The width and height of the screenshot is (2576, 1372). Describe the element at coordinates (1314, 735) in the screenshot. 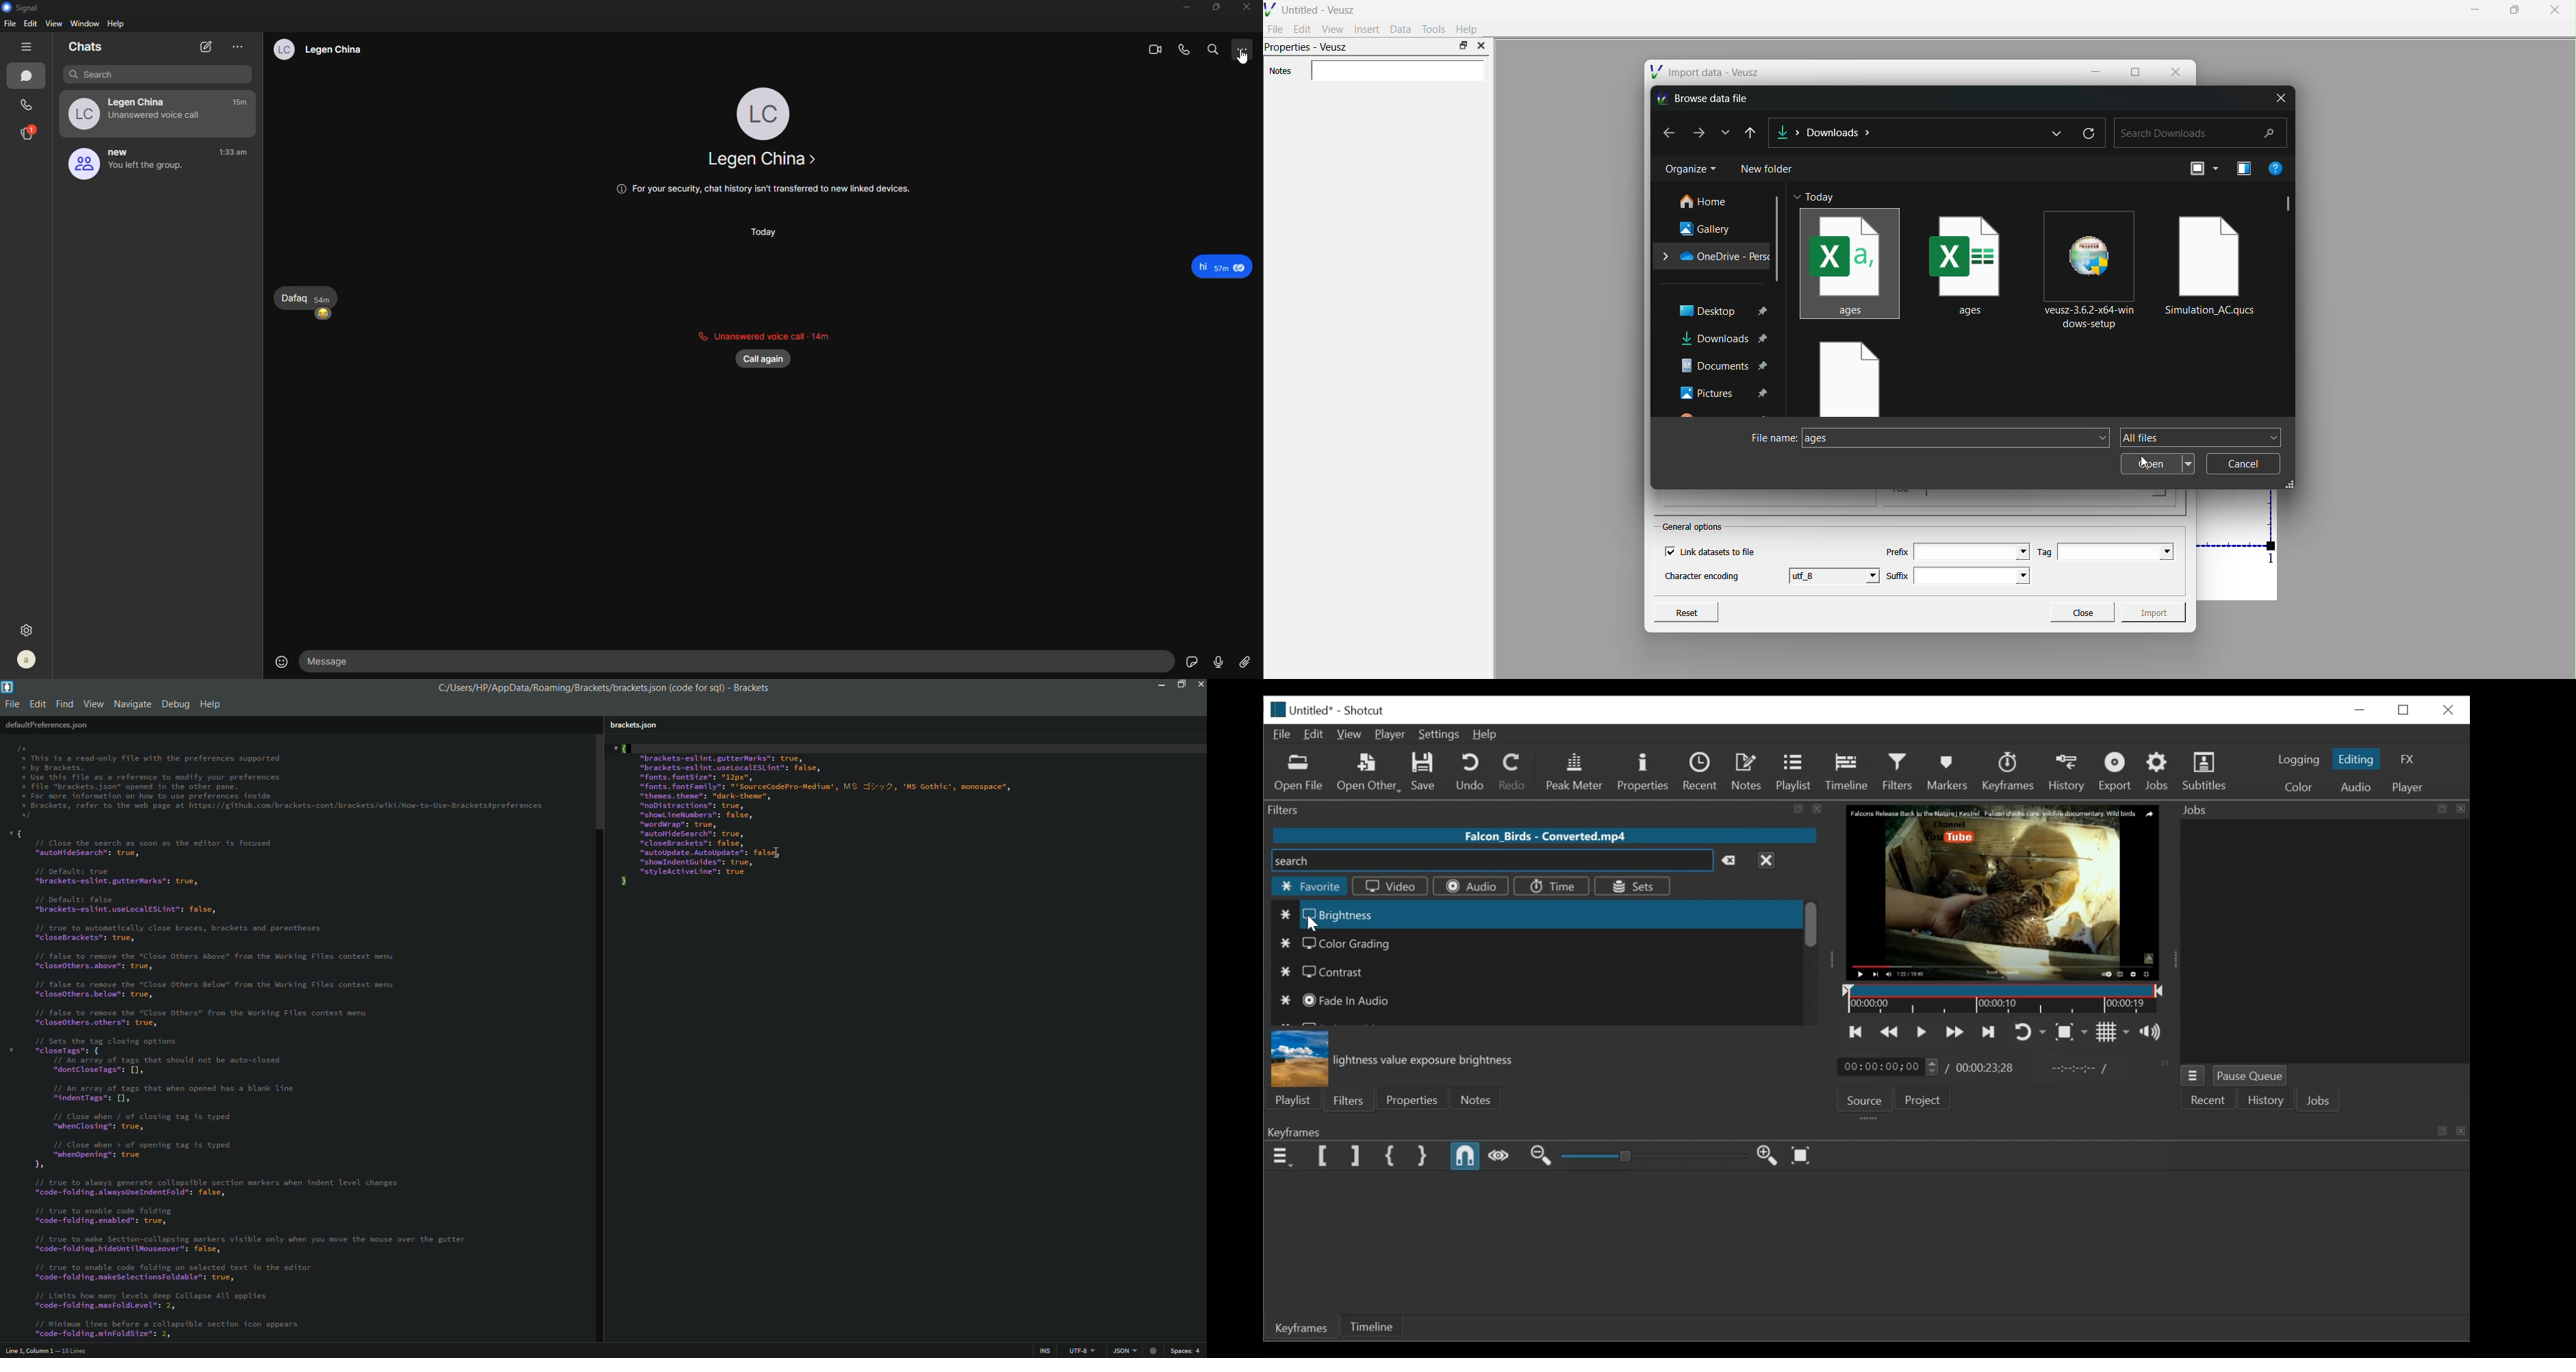

I see `Edit` at that location.